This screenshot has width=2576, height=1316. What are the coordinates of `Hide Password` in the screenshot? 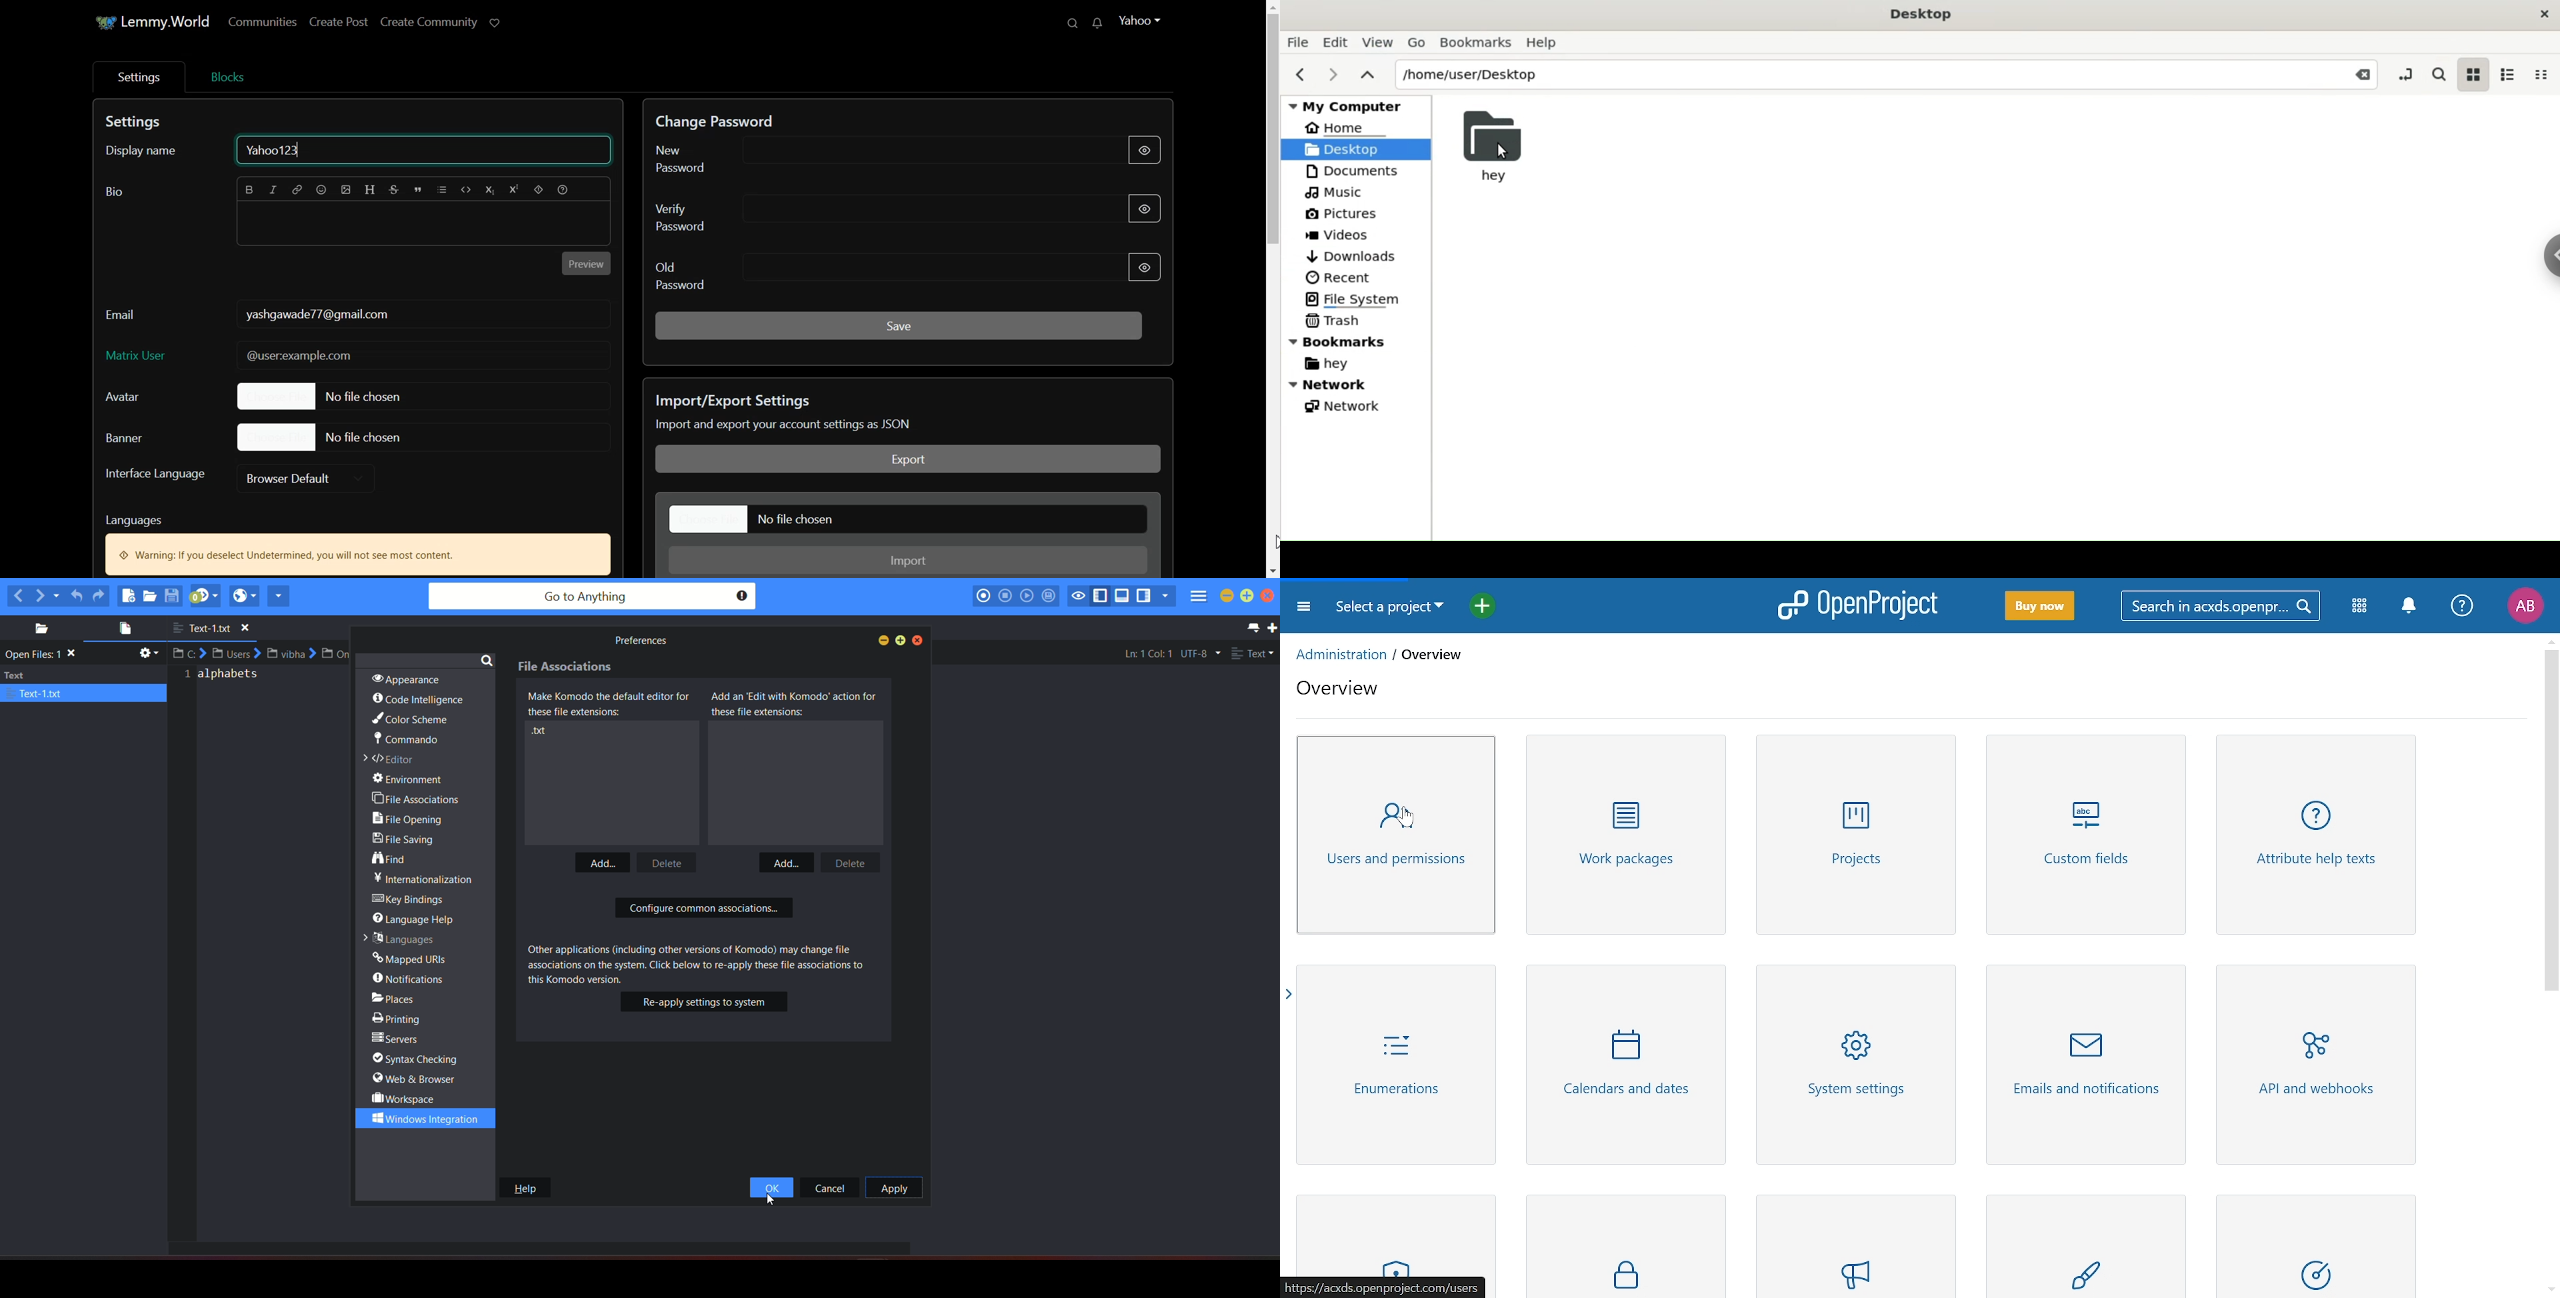 It's located at (1145, 267).